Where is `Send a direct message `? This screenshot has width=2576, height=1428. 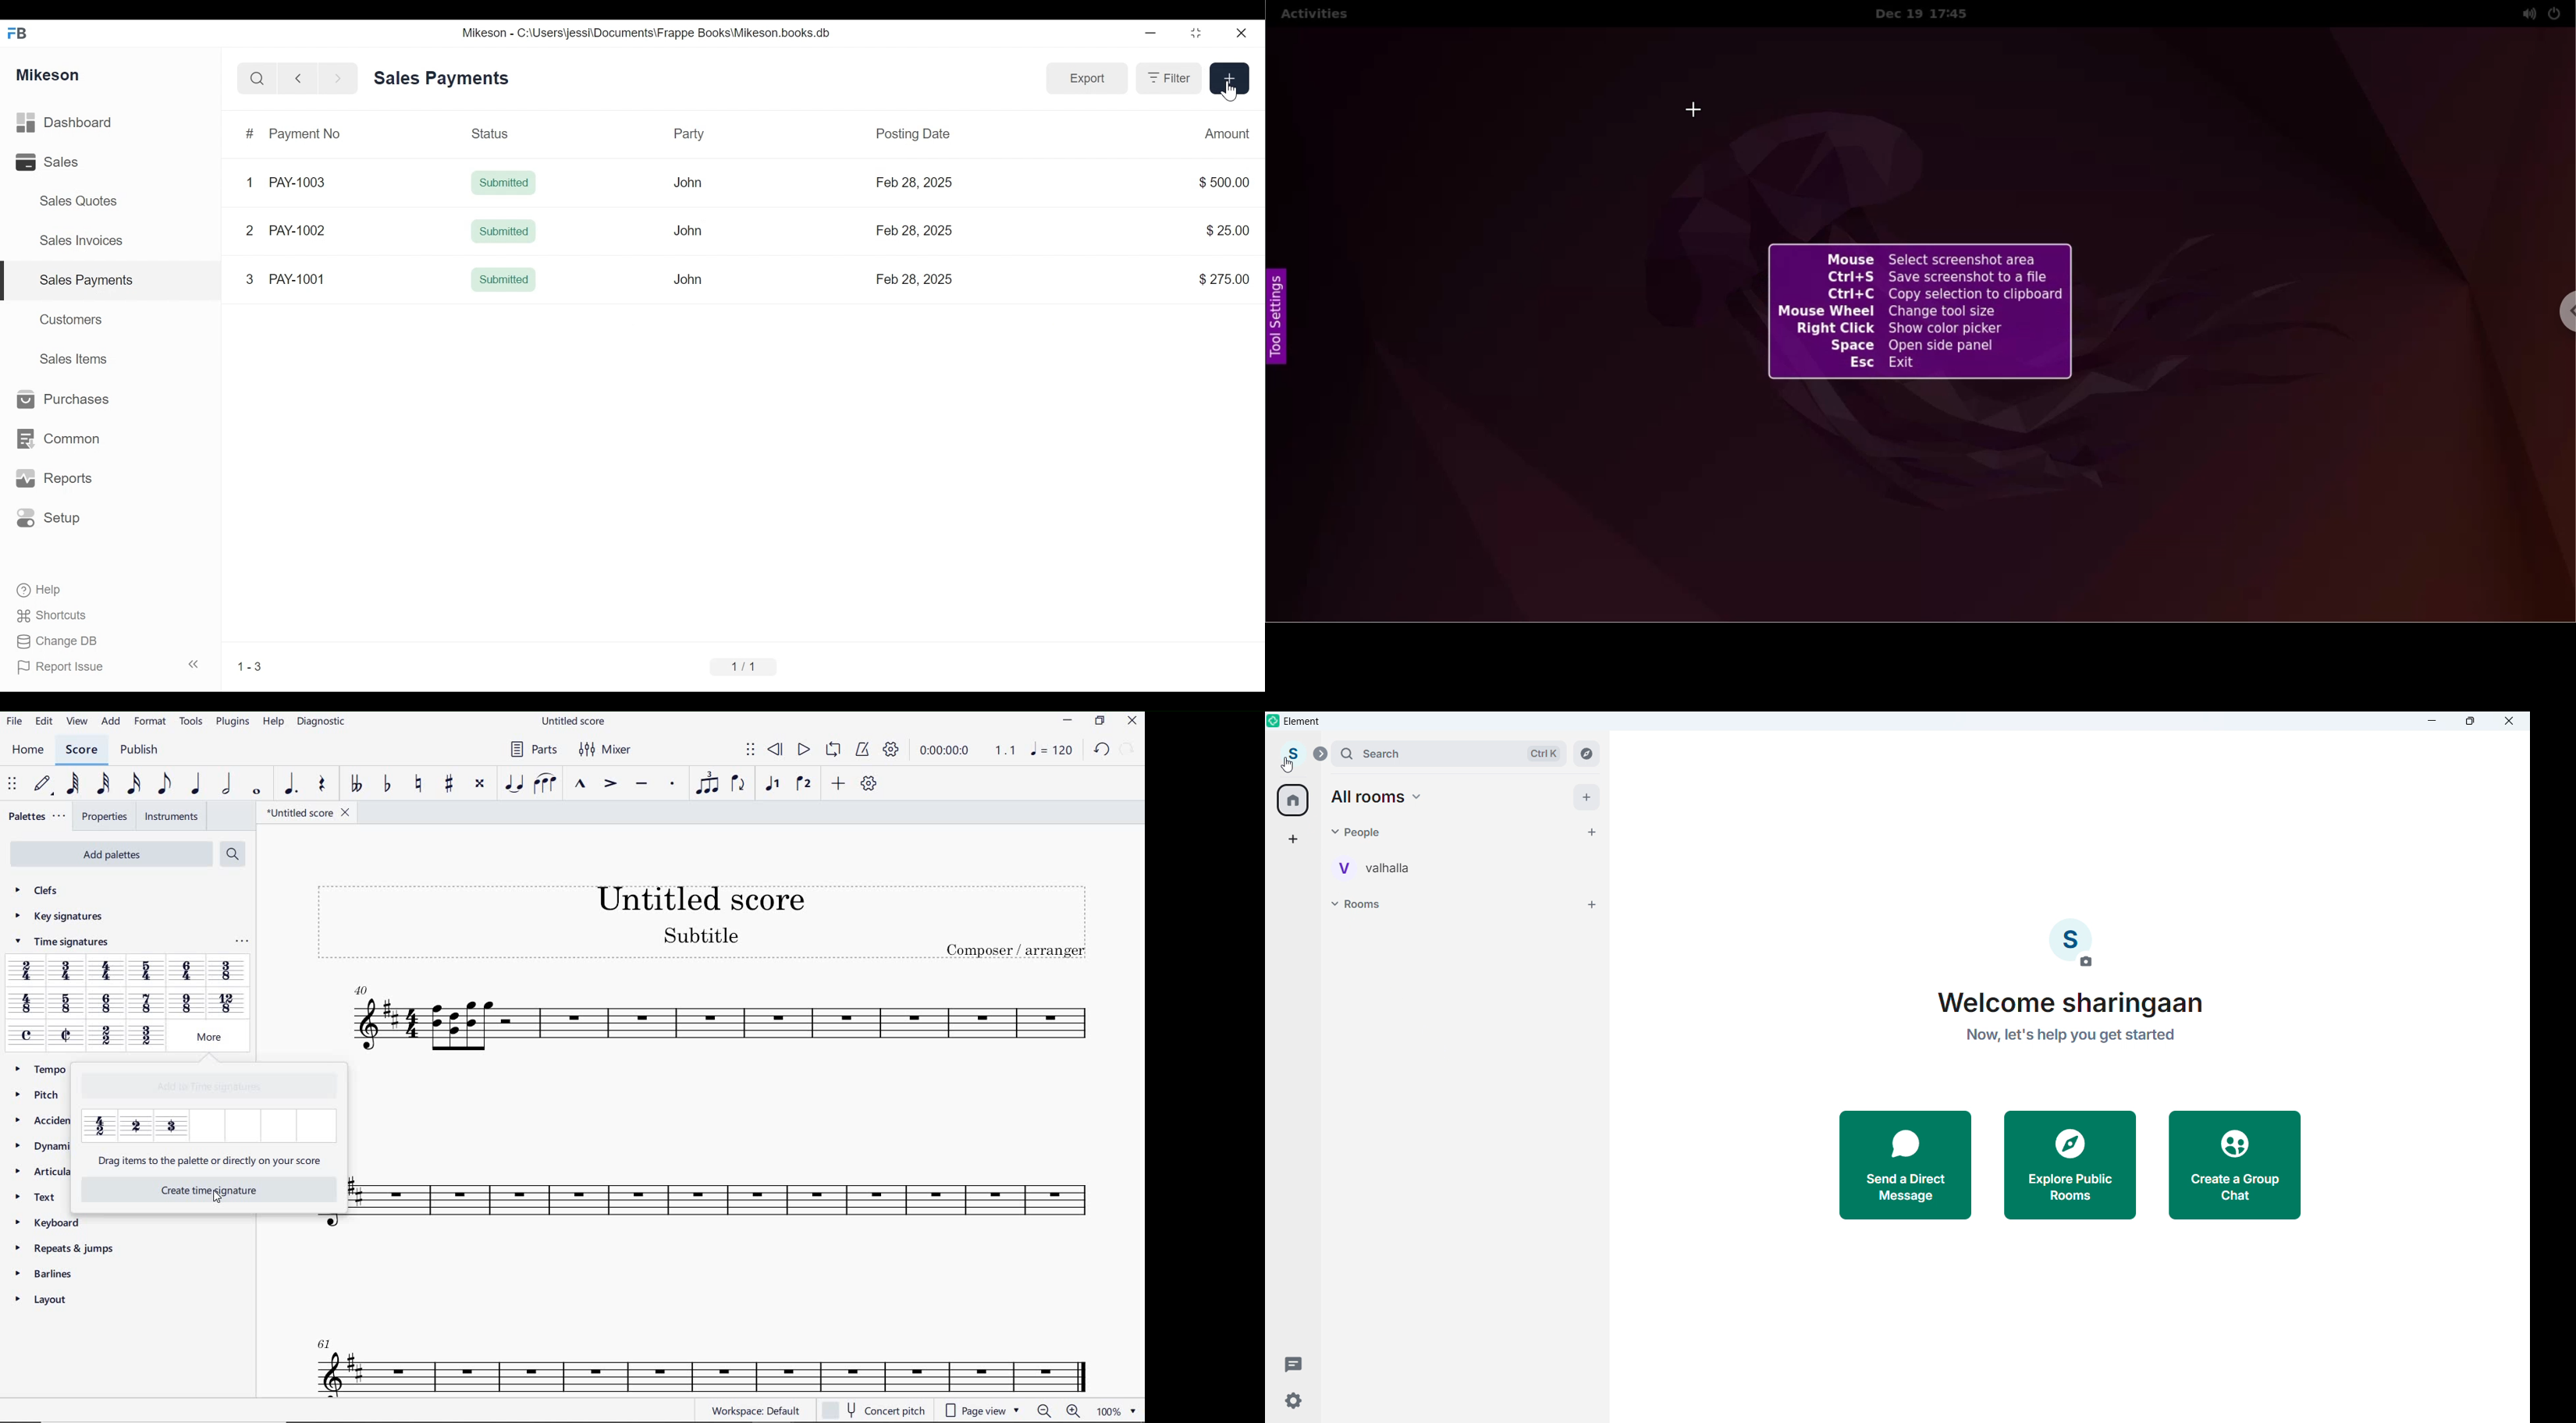
Send a direct message  is located at coordinates (1906, 1165).